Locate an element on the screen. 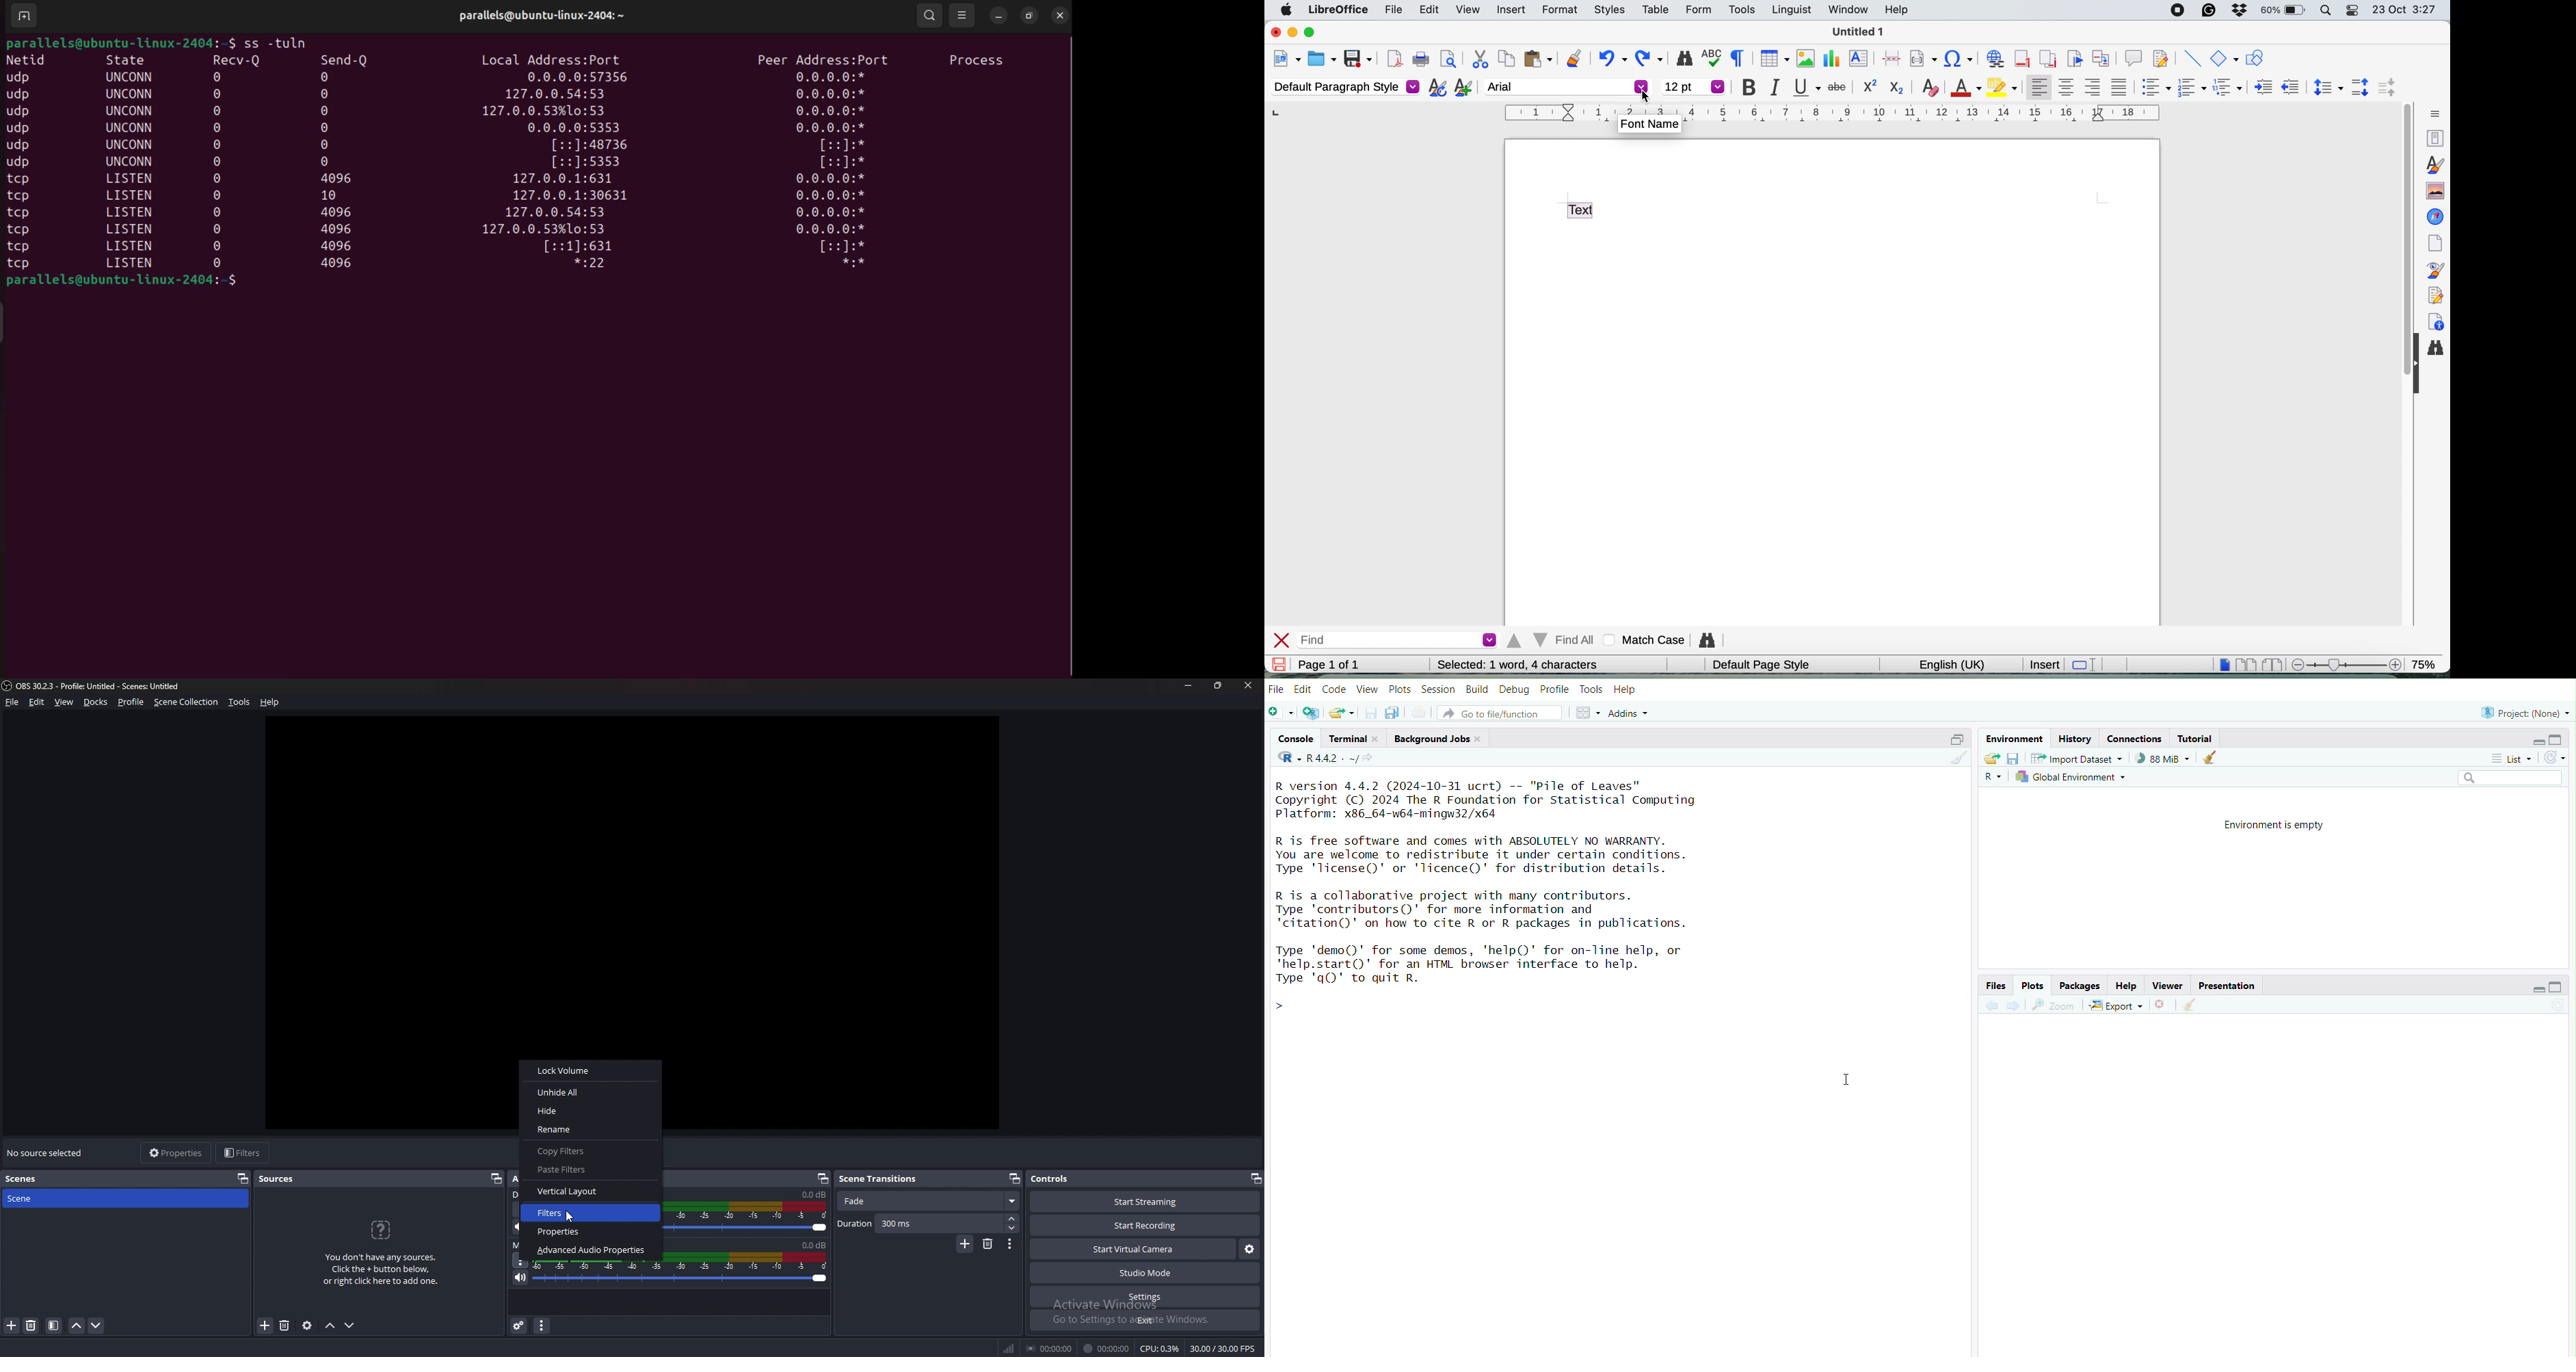 The image size is (2576, 1372). presentation is located at coordinates (2231, 984).